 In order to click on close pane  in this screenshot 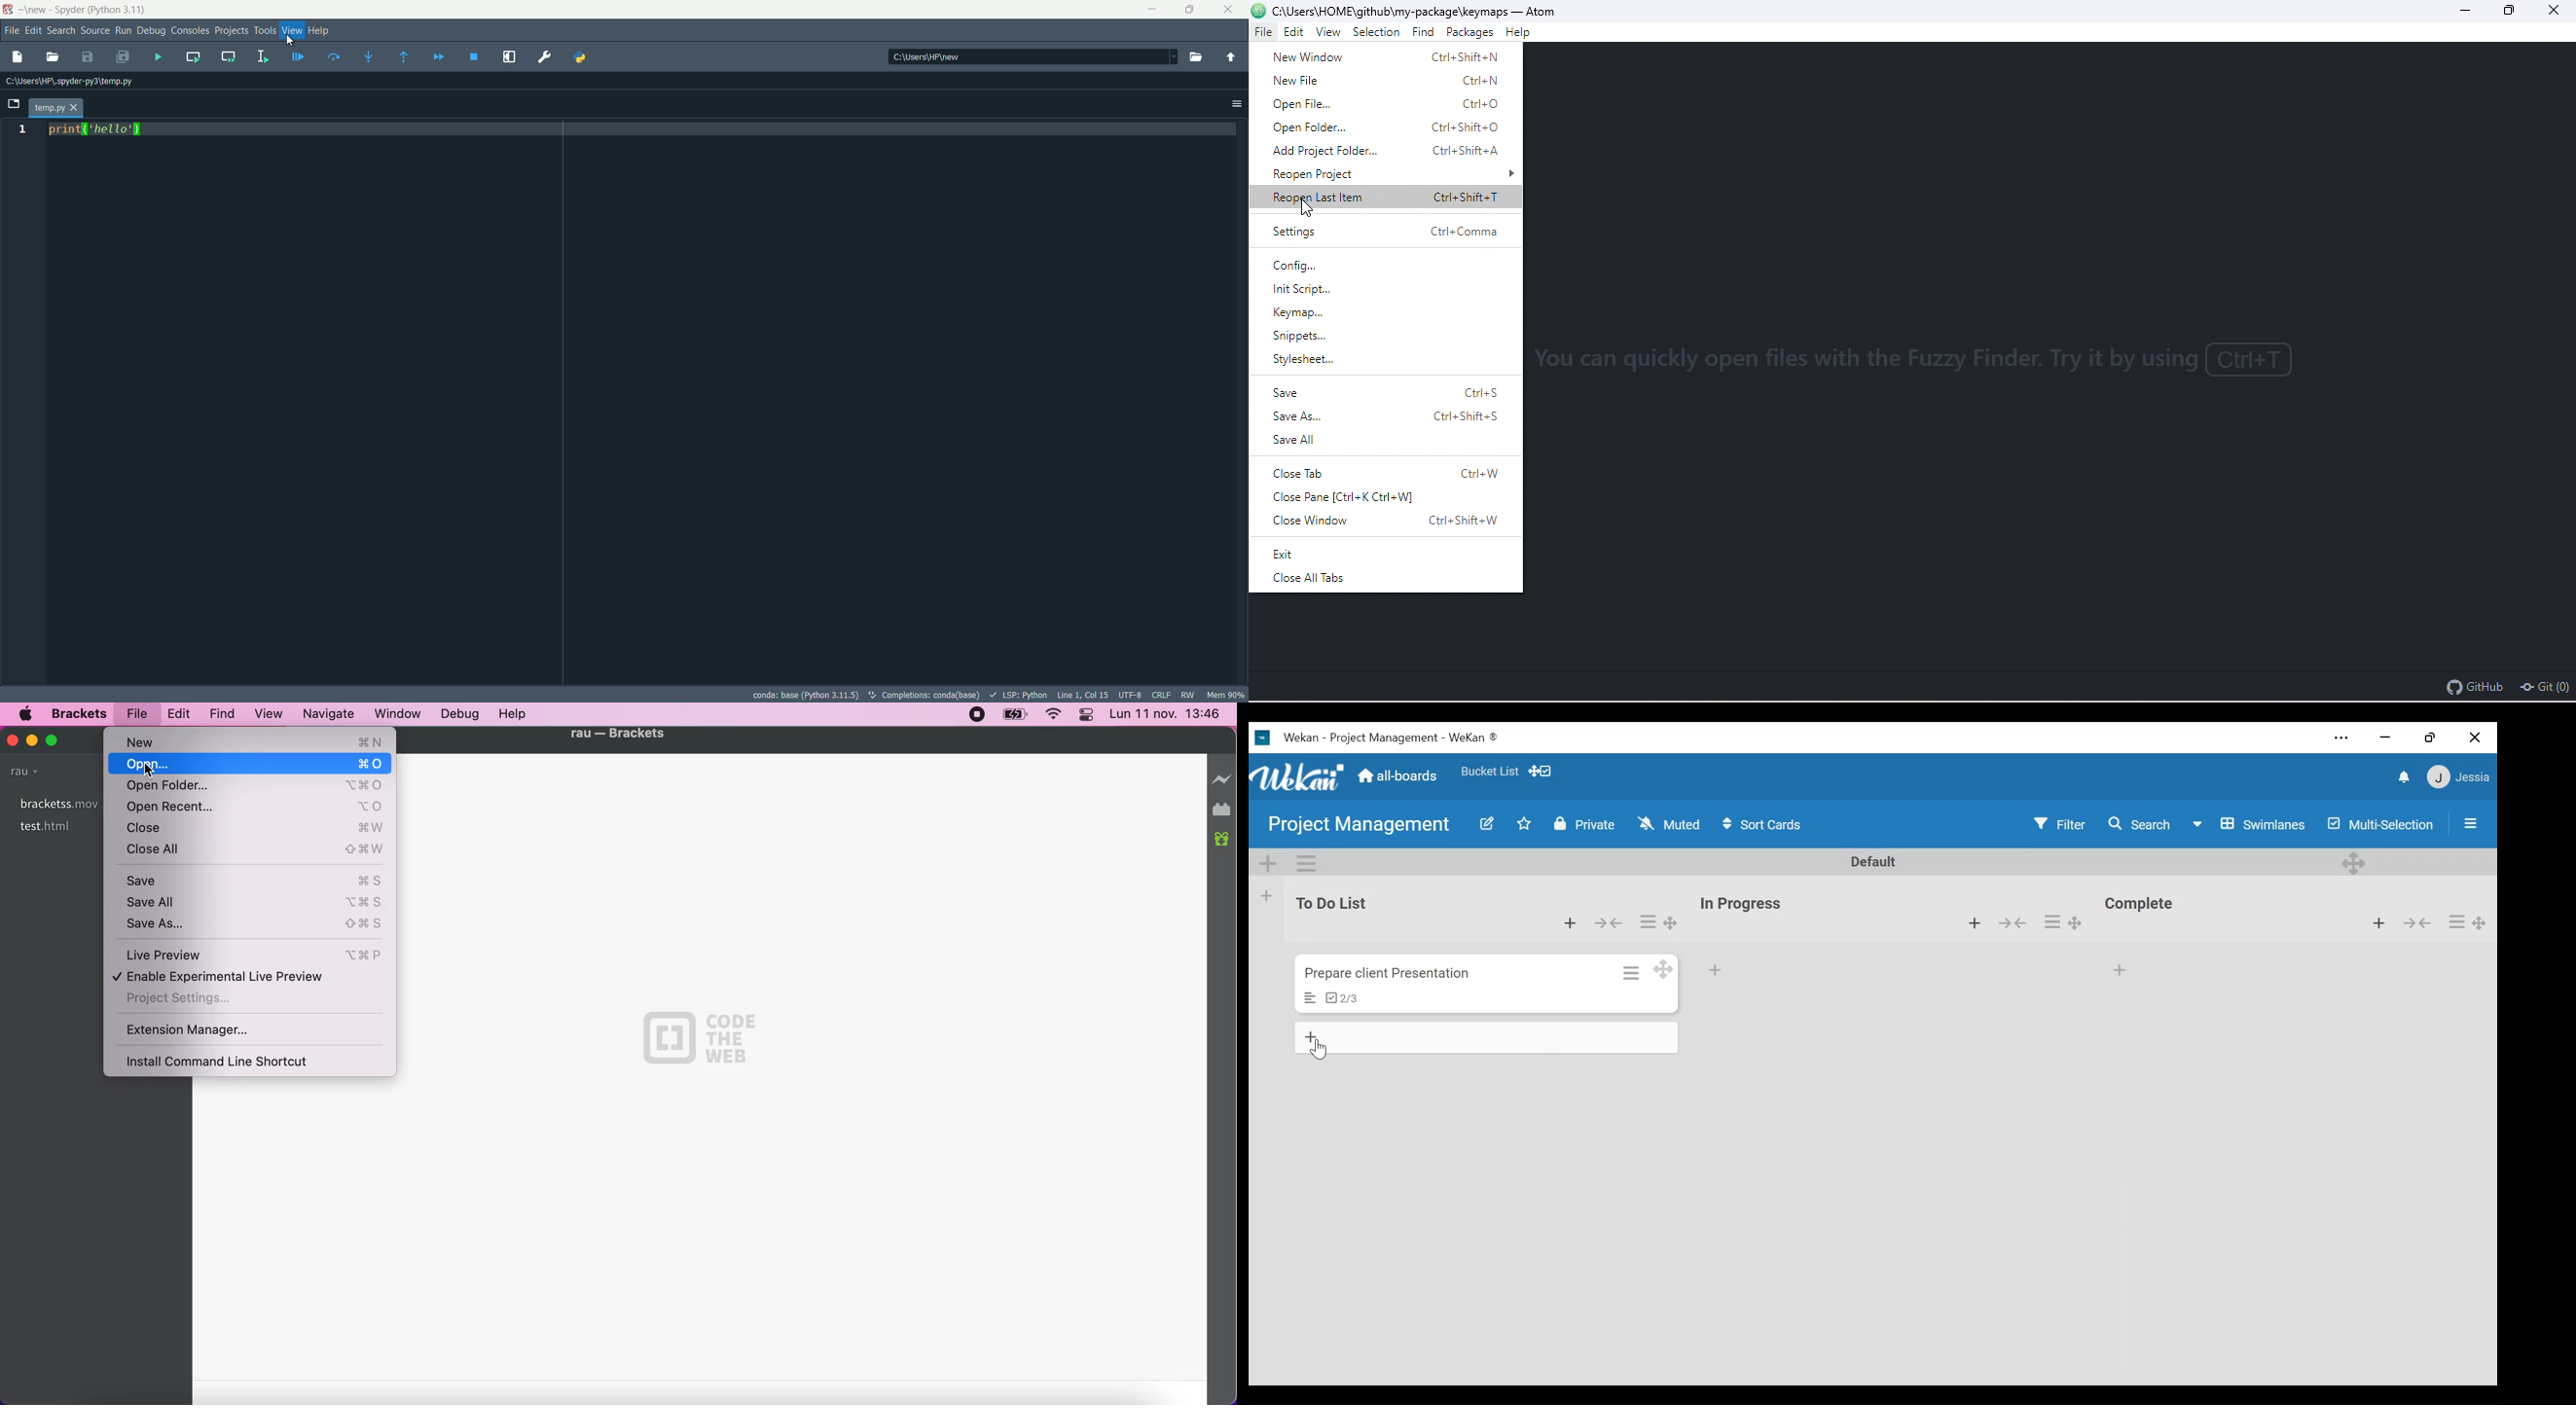, I will do `click(1387, 497)`.